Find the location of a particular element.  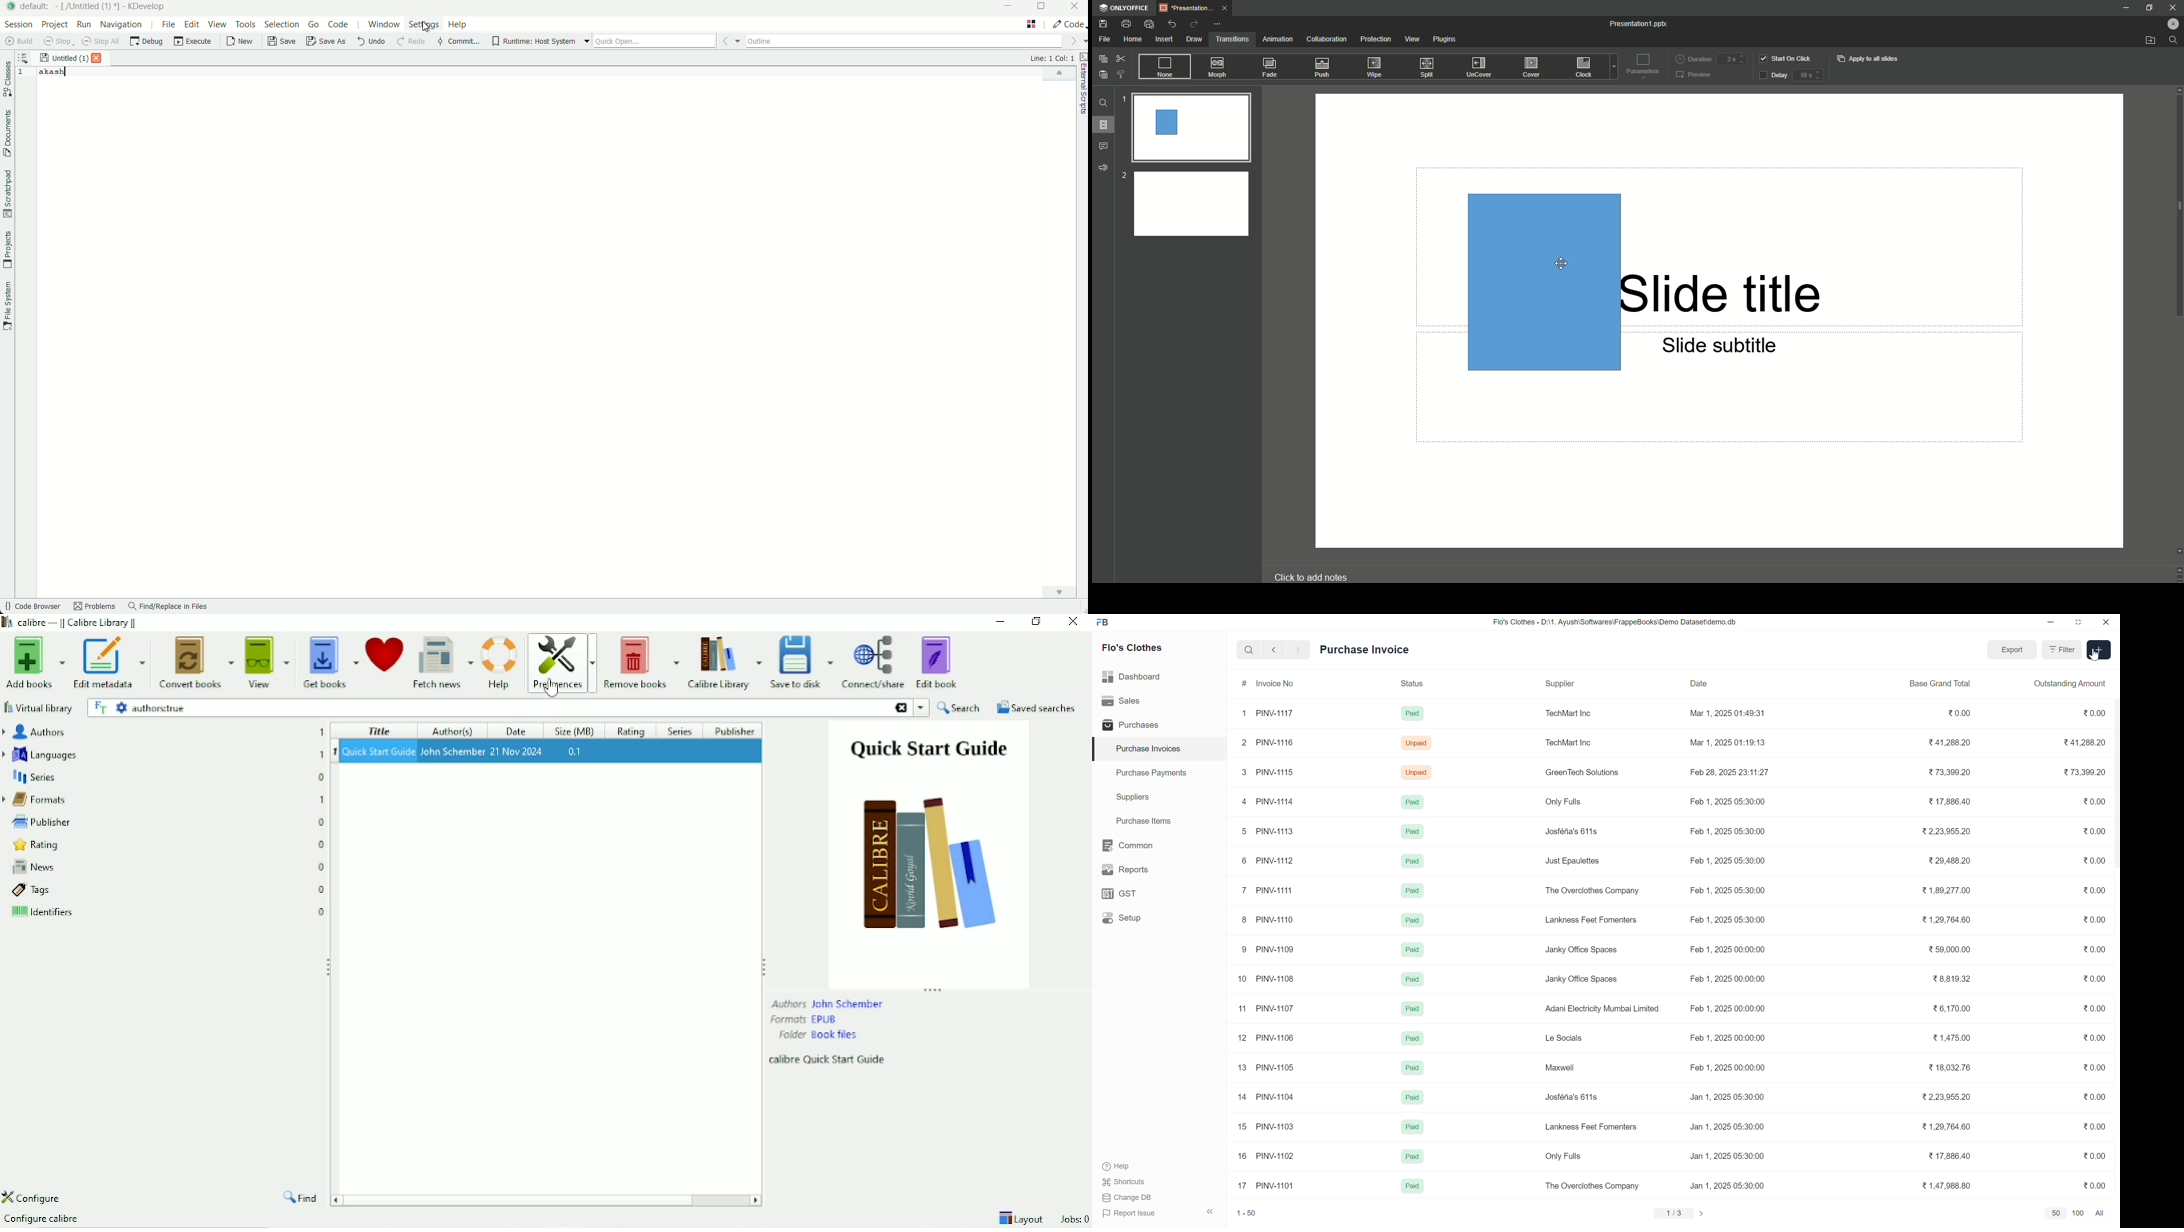

0.00 is located at coordinates (2095, 1185).